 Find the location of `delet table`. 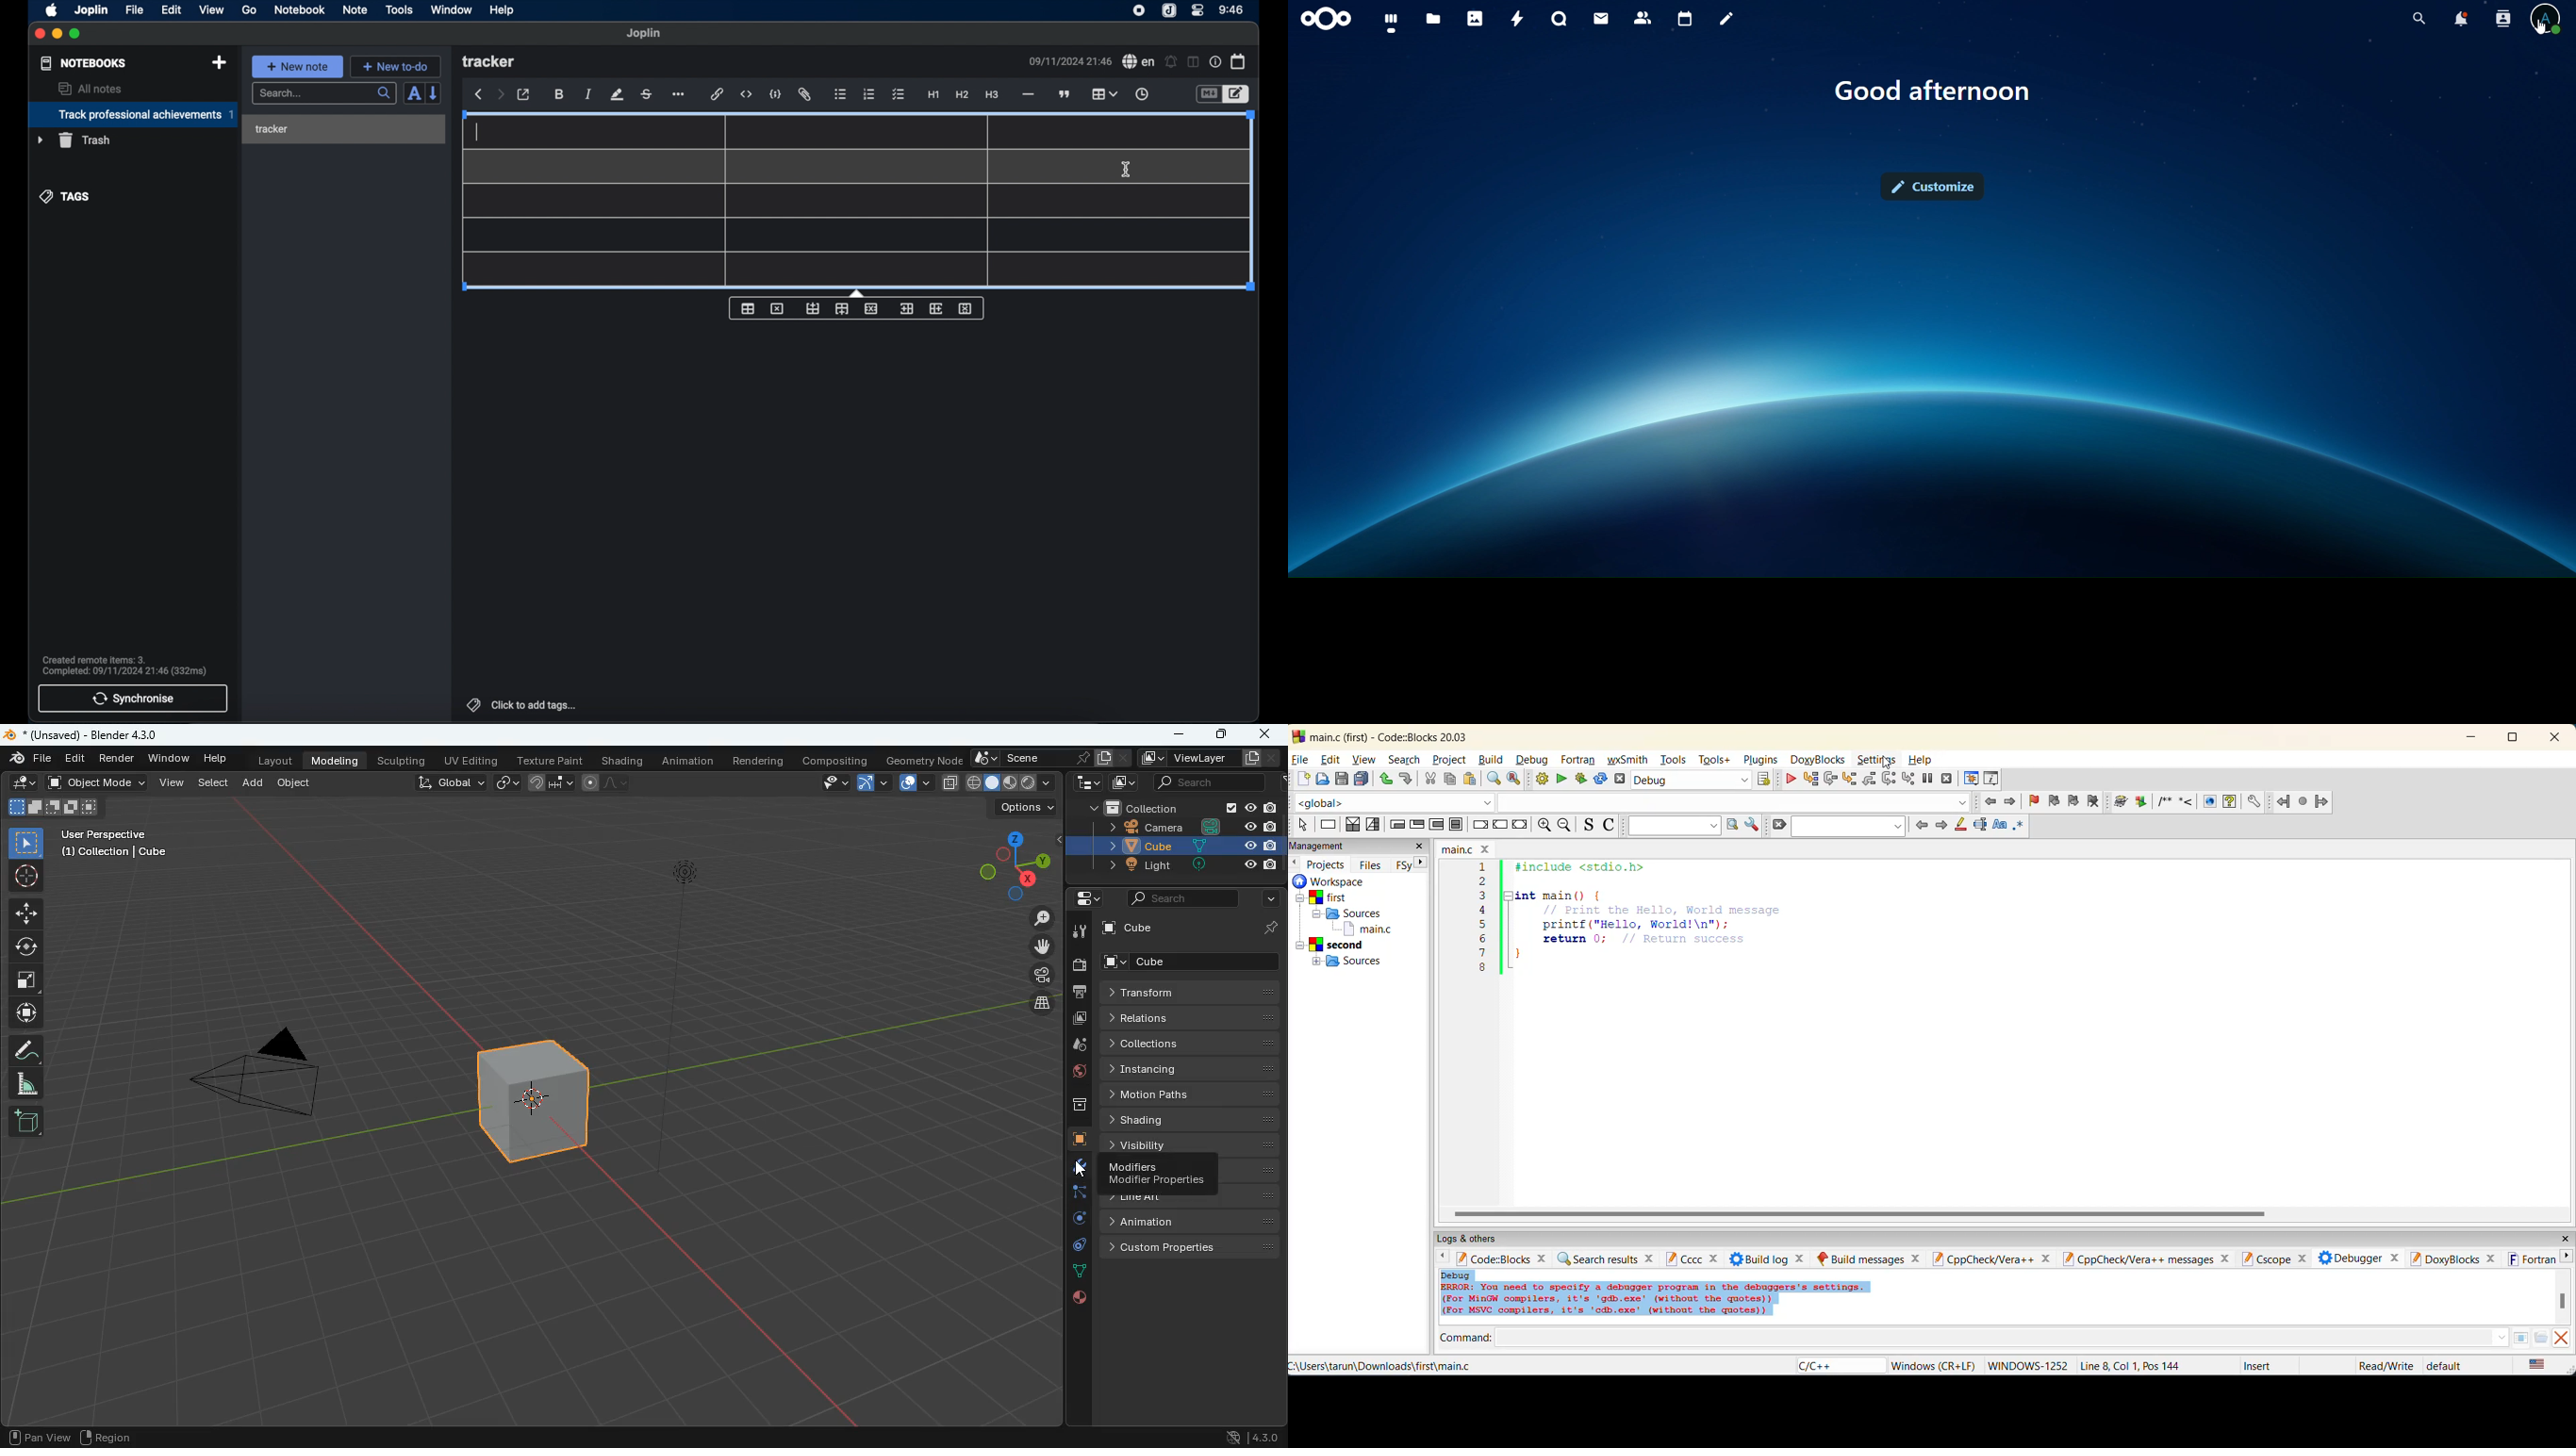

delet table is located at coordinates (777, 308).